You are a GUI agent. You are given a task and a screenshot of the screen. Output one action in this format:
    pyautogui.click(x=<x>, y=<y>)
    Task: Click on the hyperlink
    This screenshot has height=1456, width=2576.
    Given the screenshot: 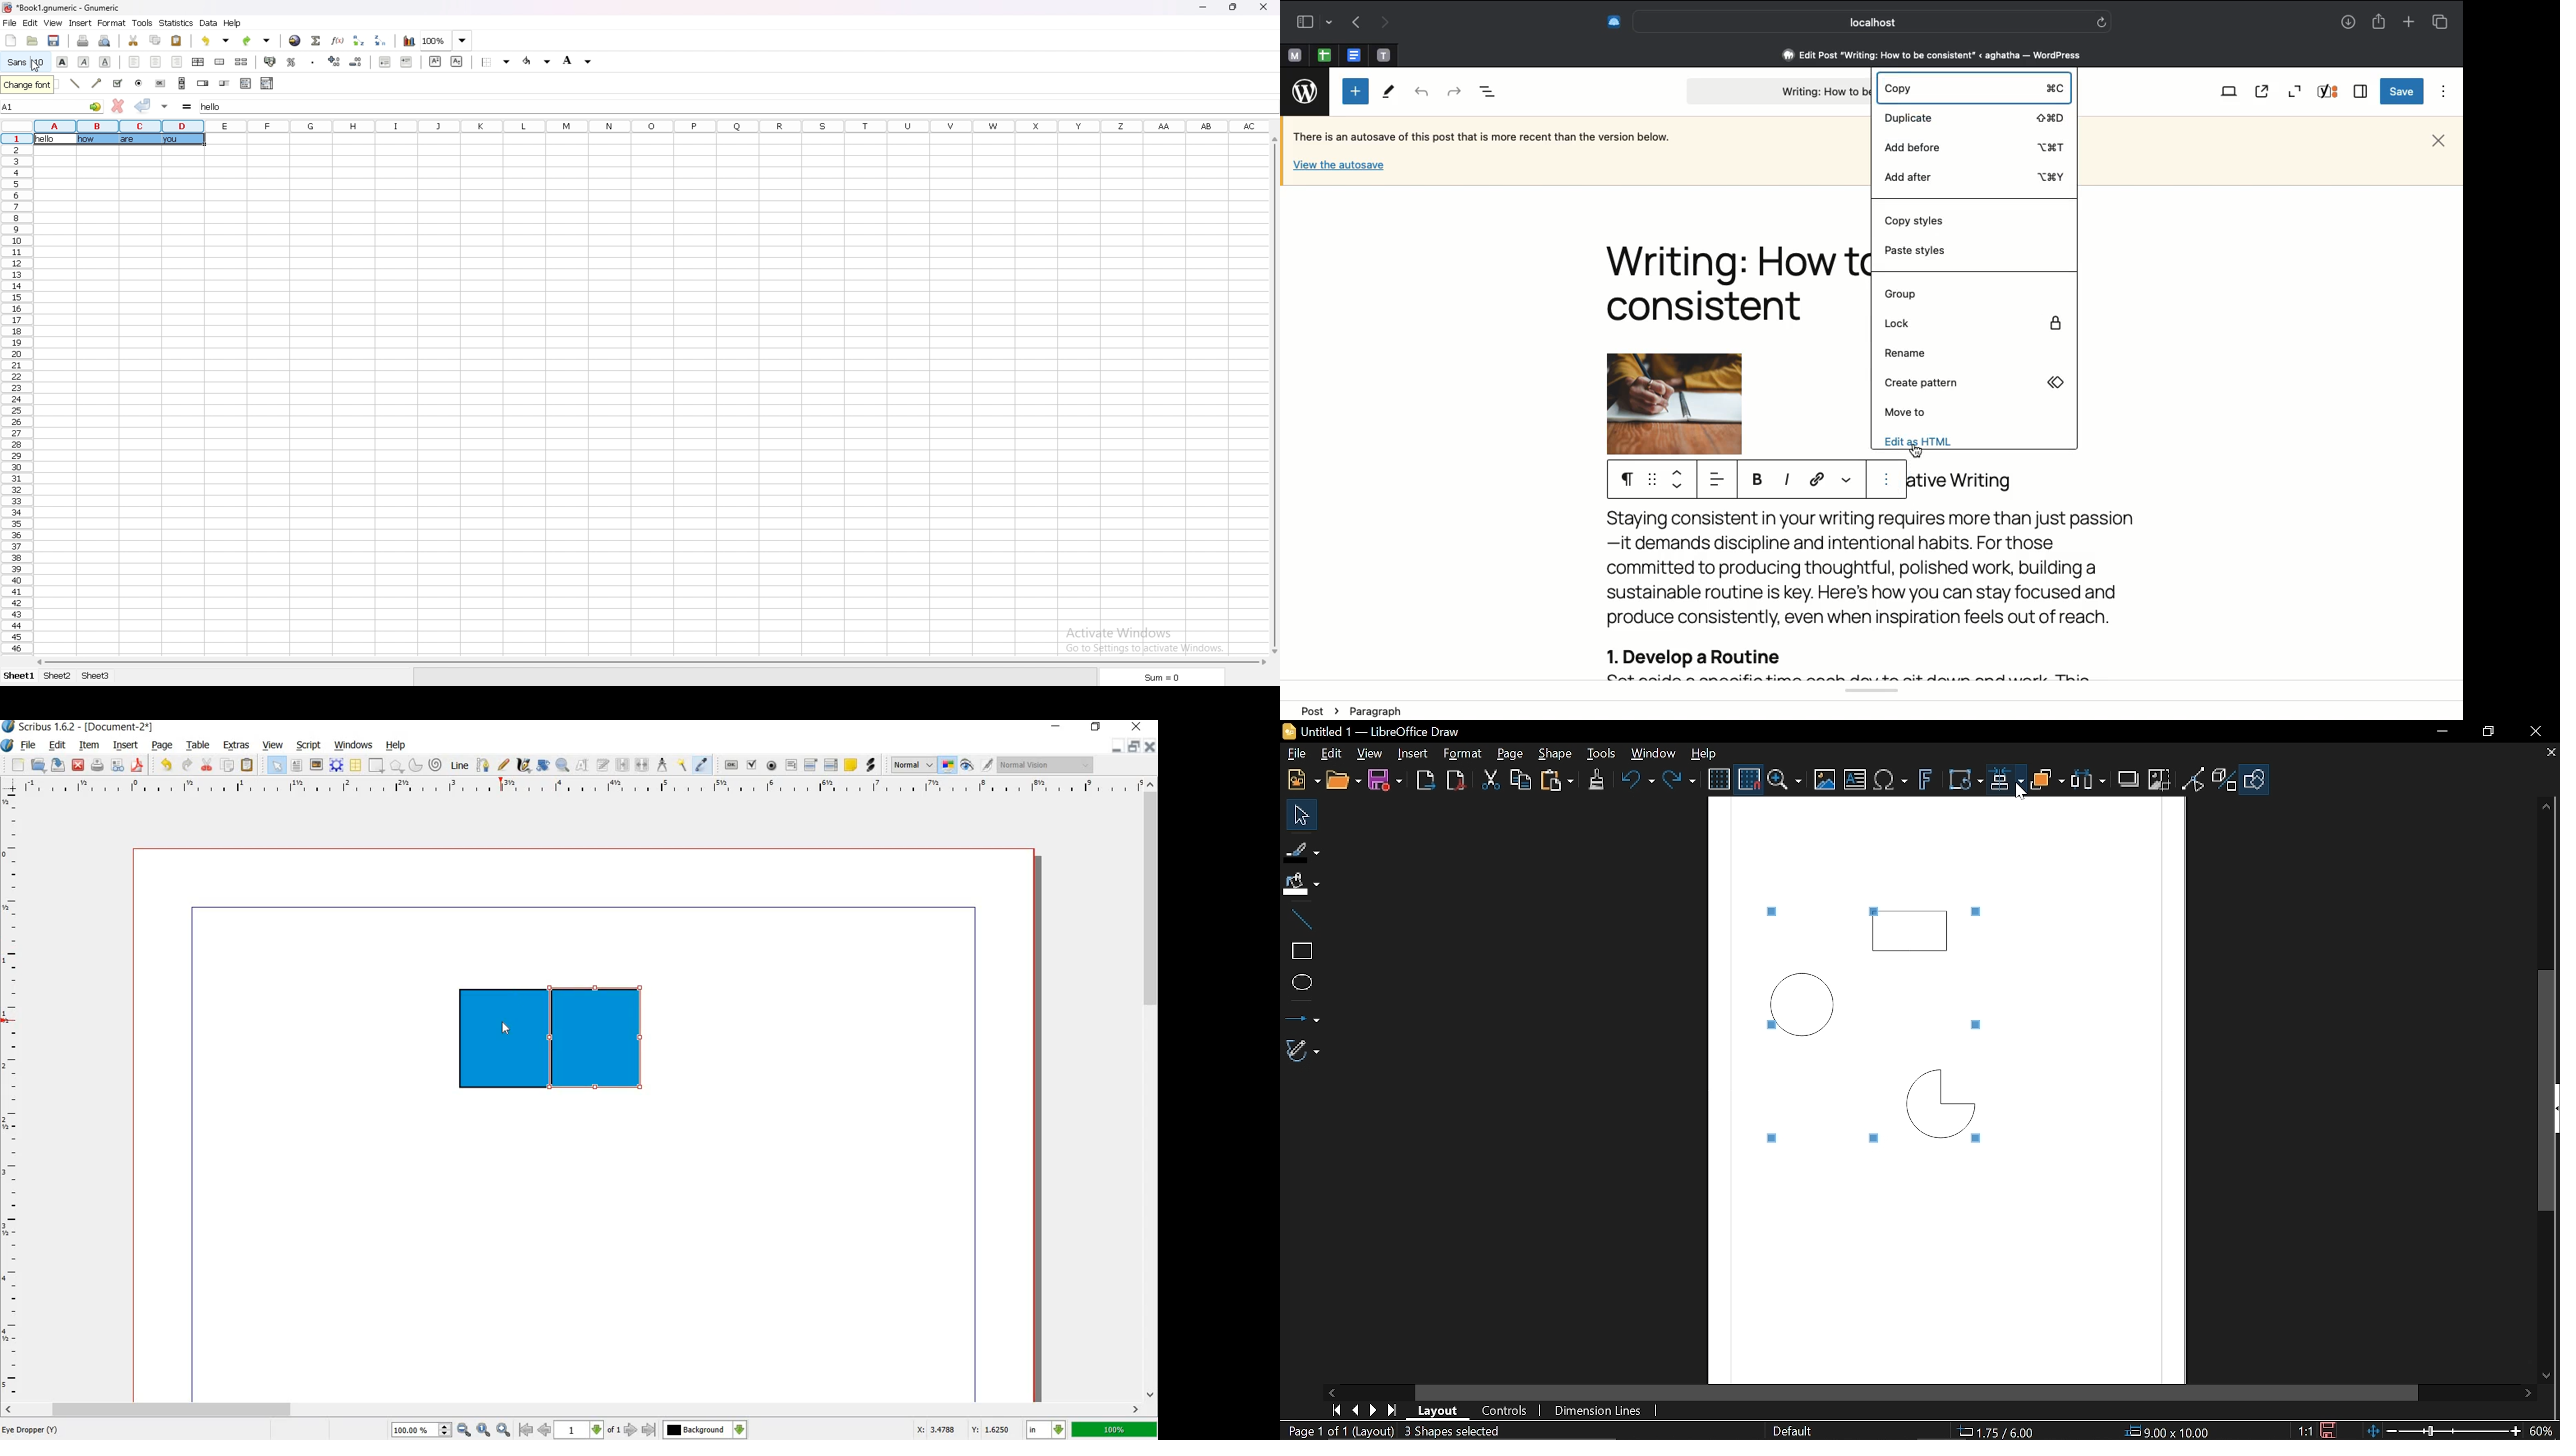 What is the action you would take?
    pyautogui.click(x=295, y=40)
    